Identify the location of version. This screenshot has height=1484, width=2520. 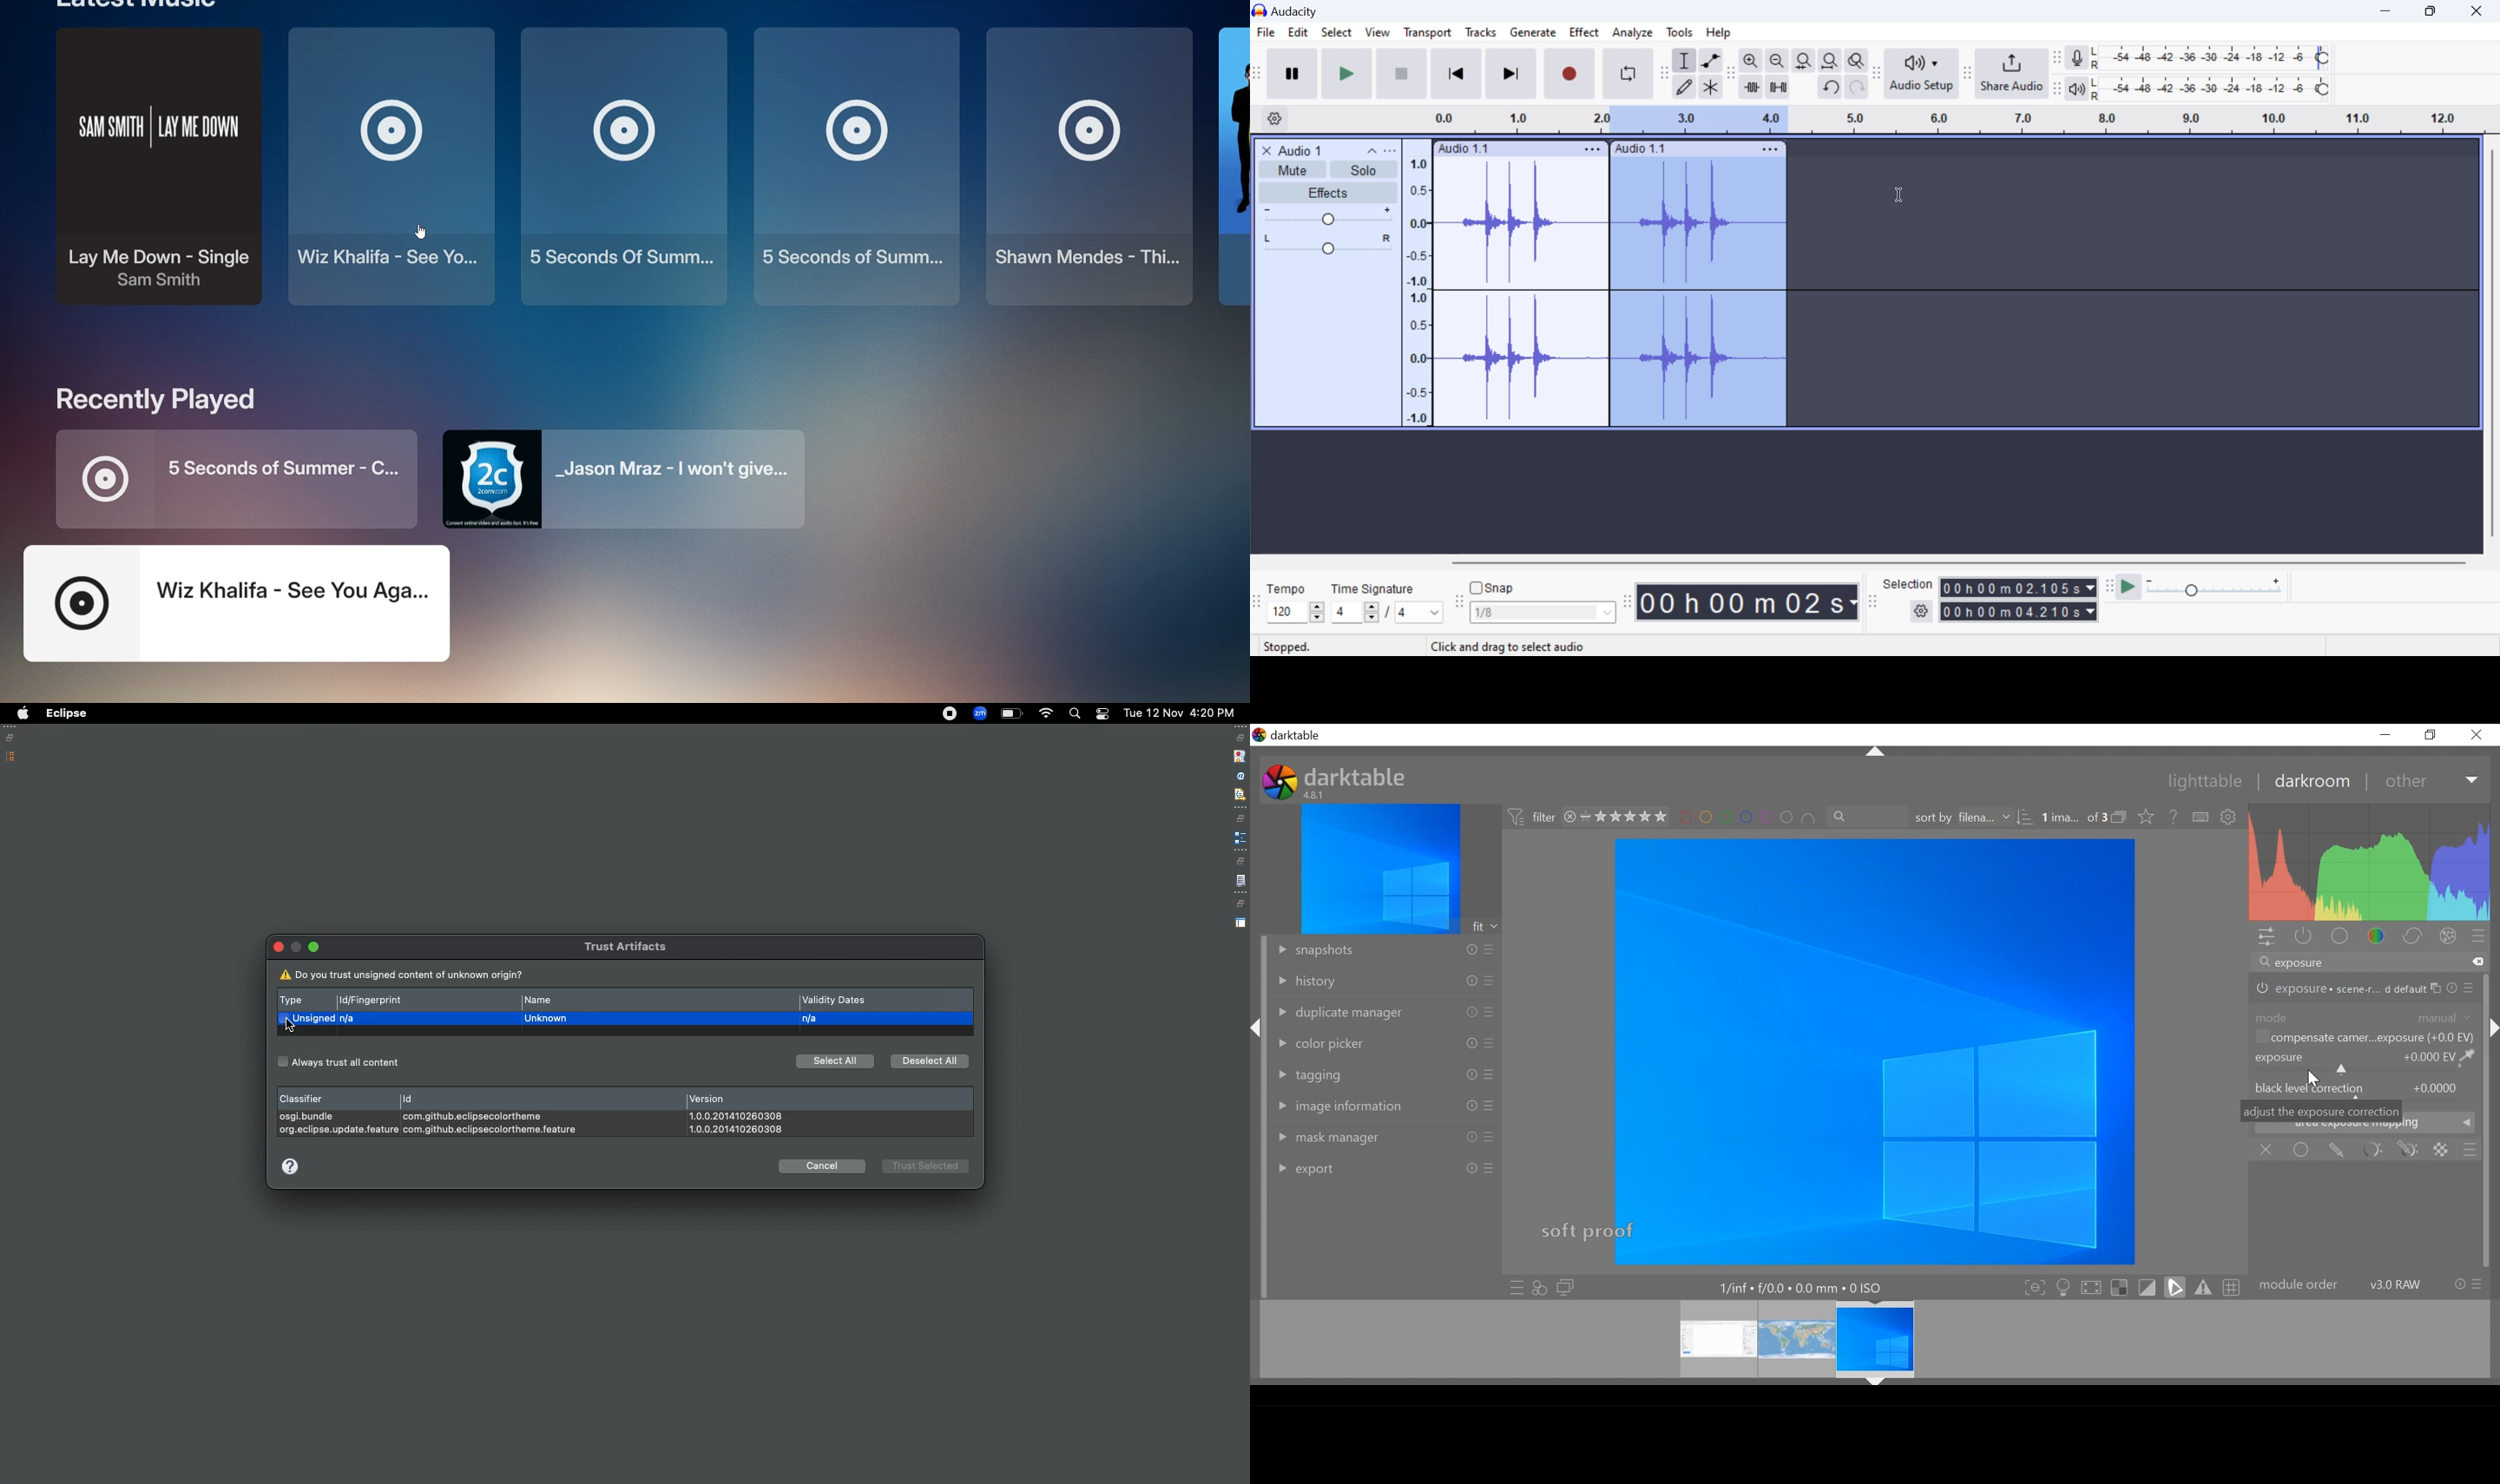
(1316, 795).